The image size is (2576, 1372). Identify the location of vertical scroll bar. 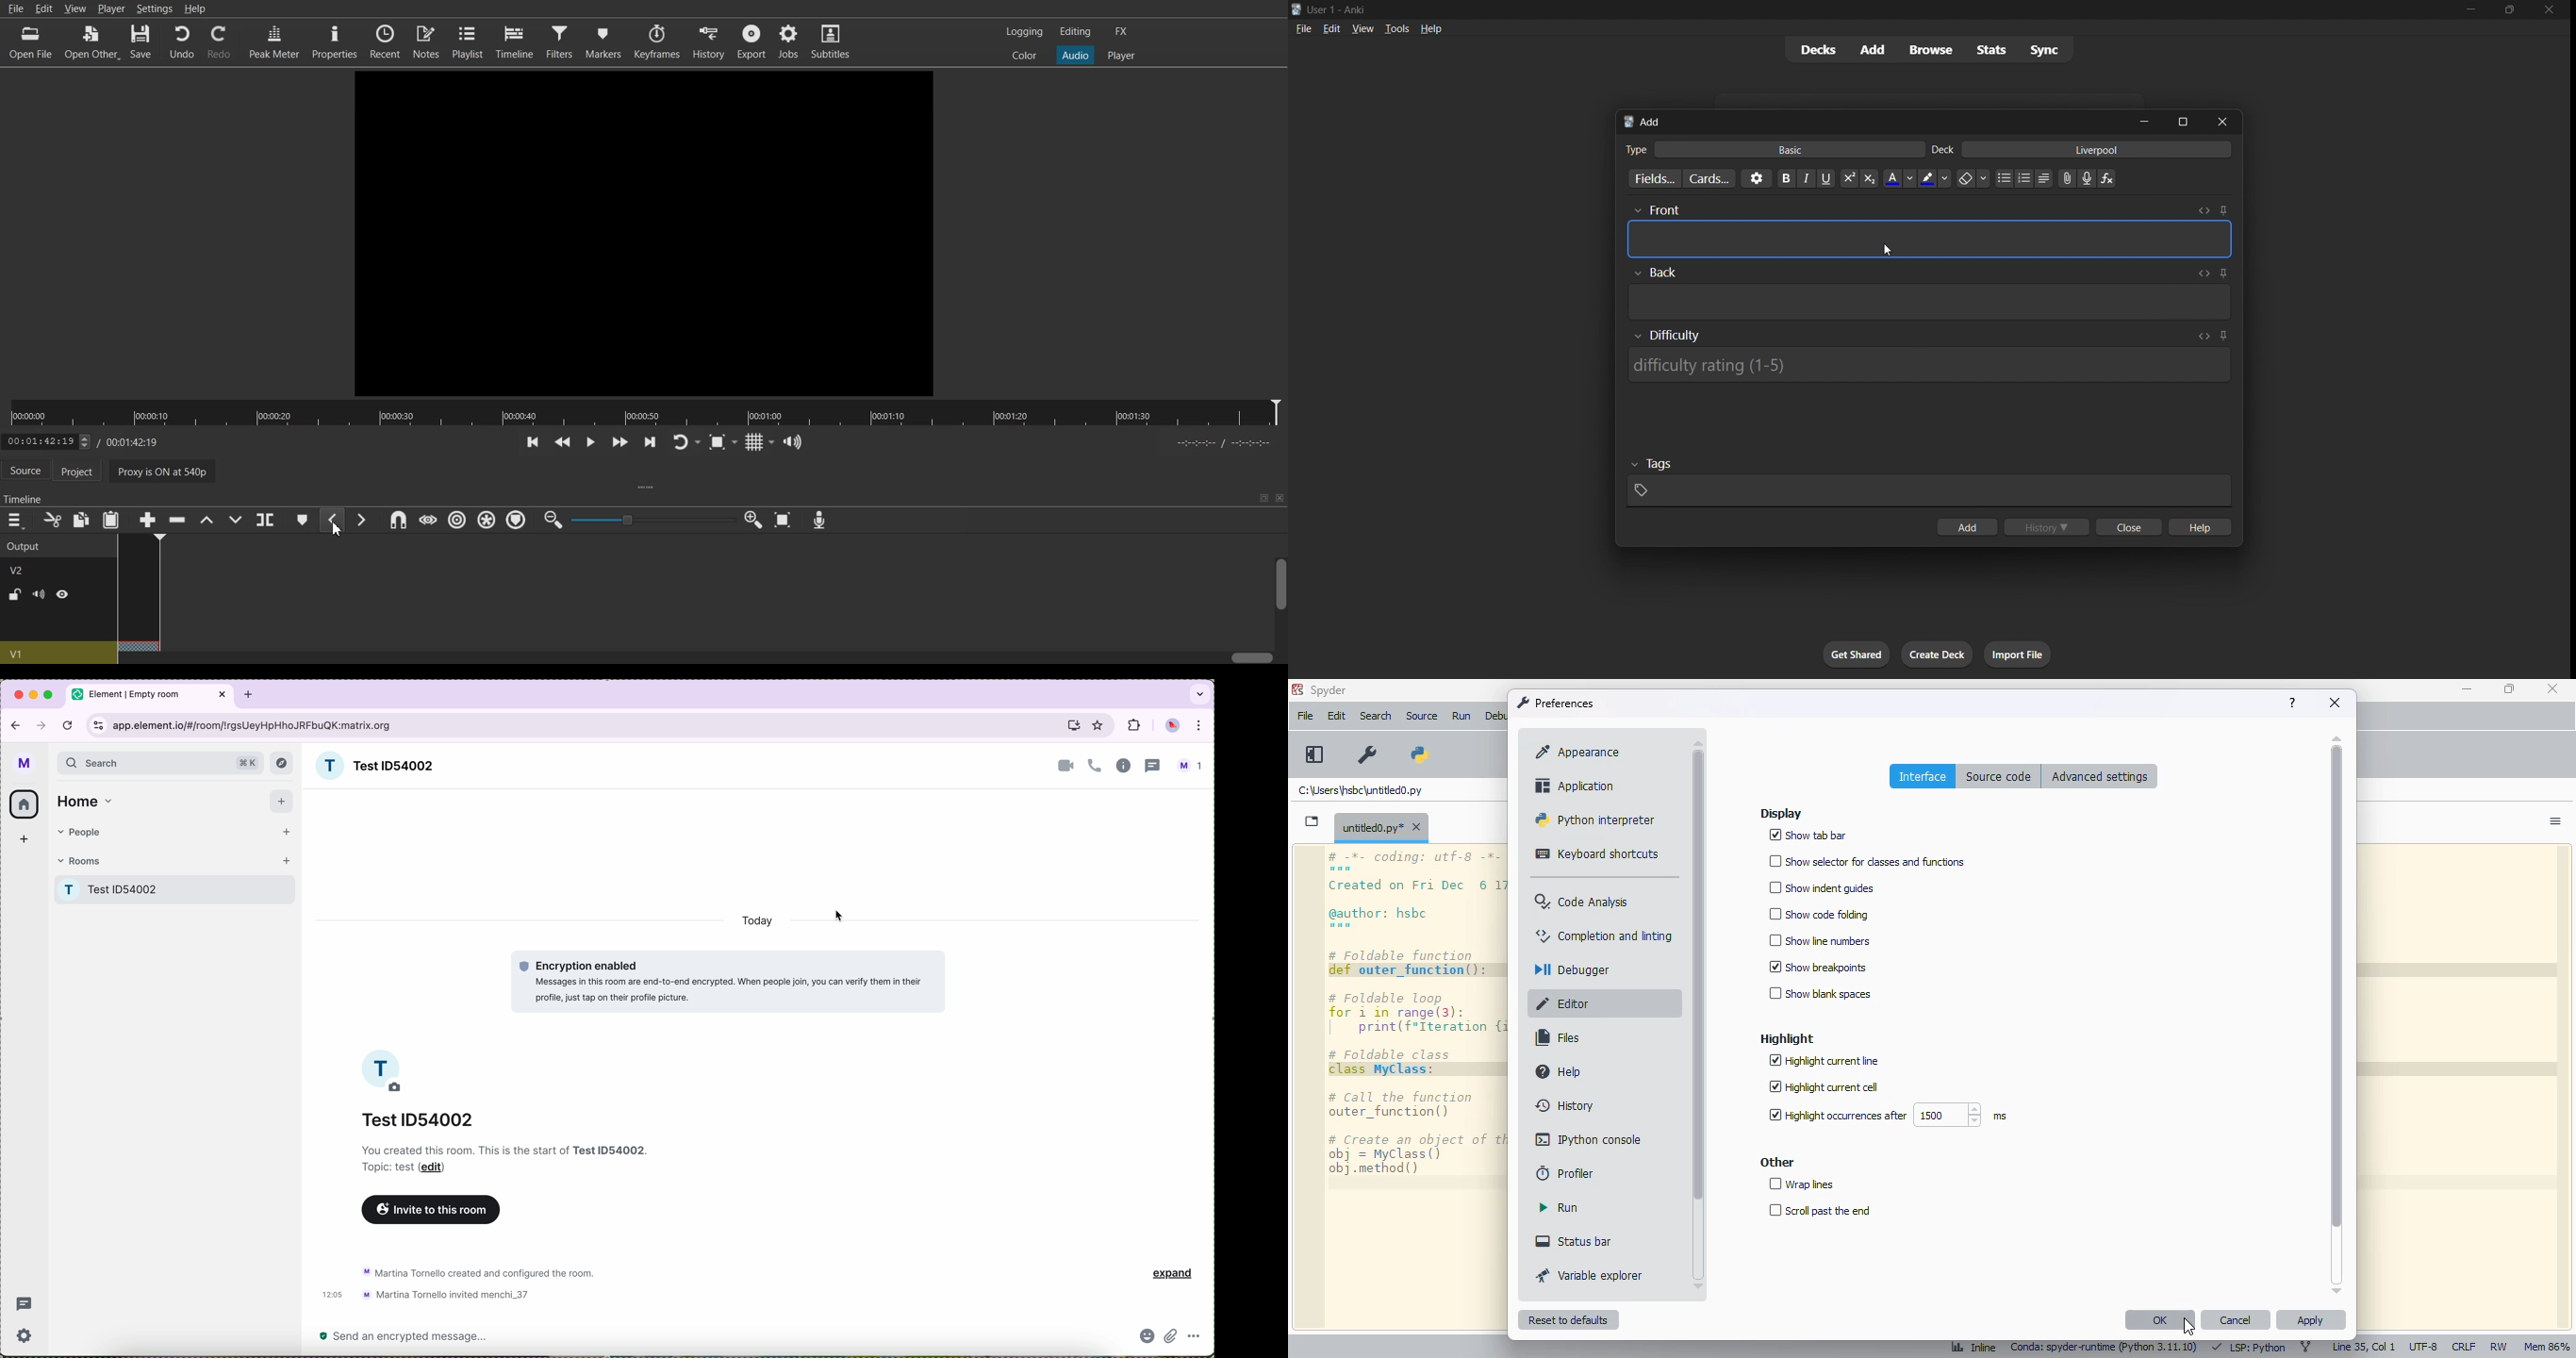
(2337, 986).